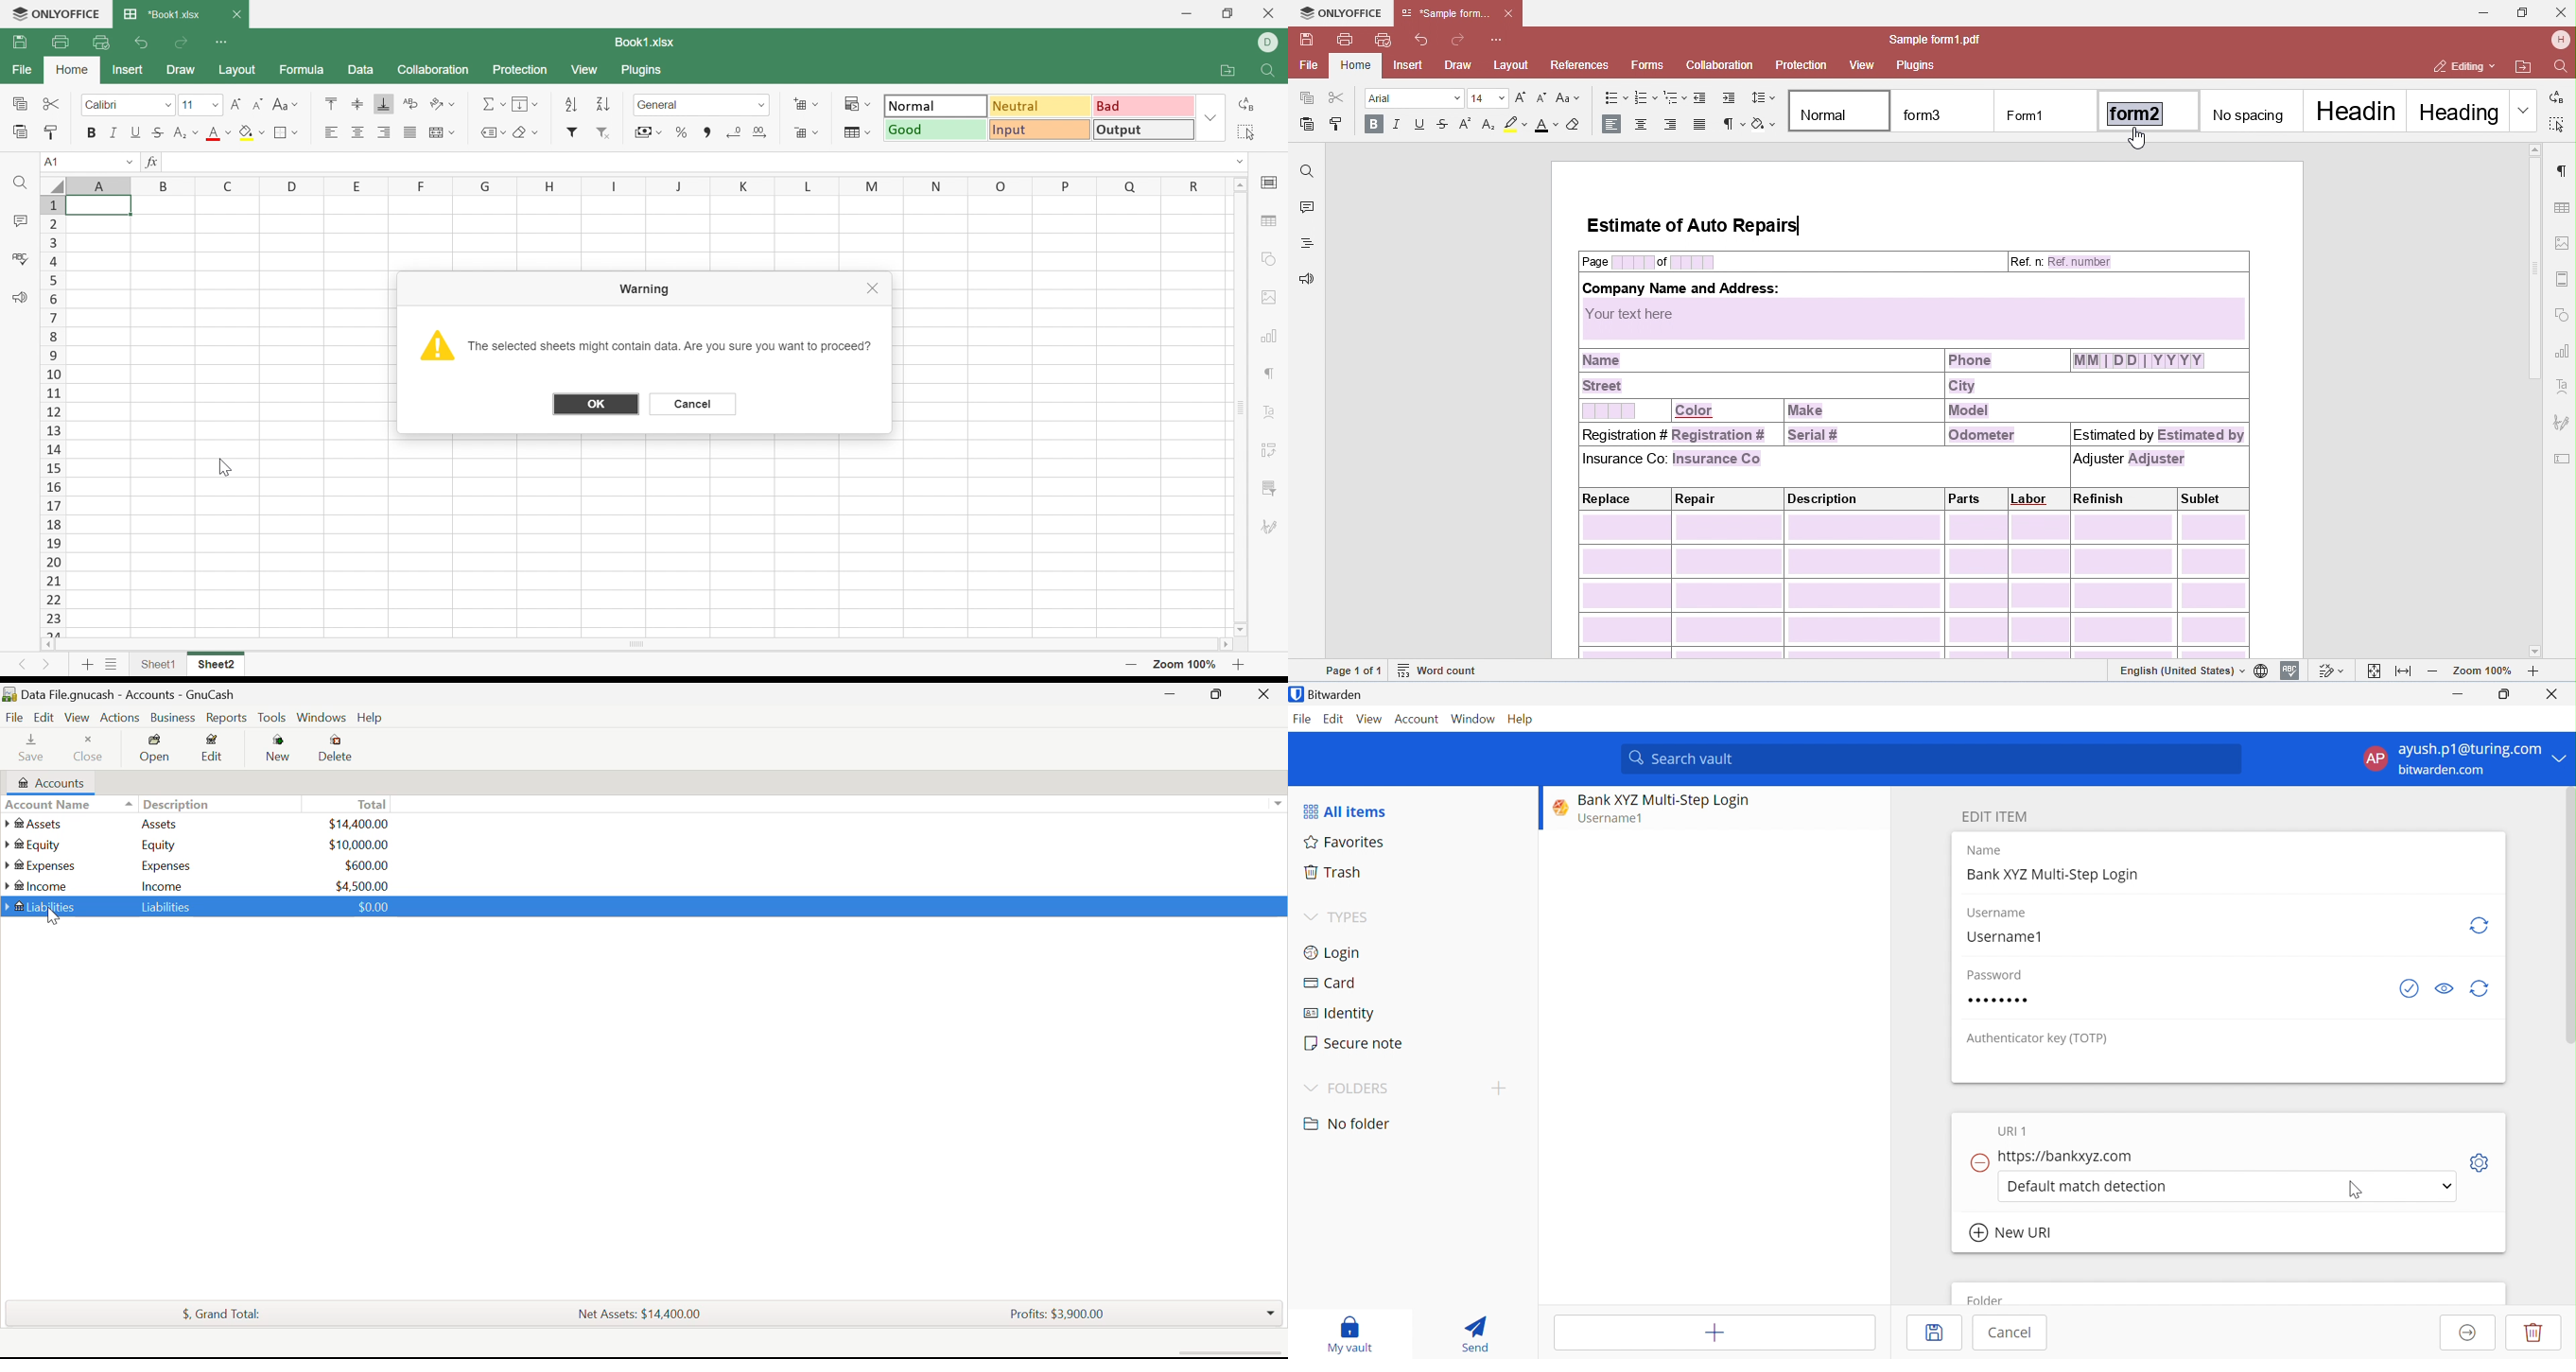  I want to click on Fill, so click(523, 104).